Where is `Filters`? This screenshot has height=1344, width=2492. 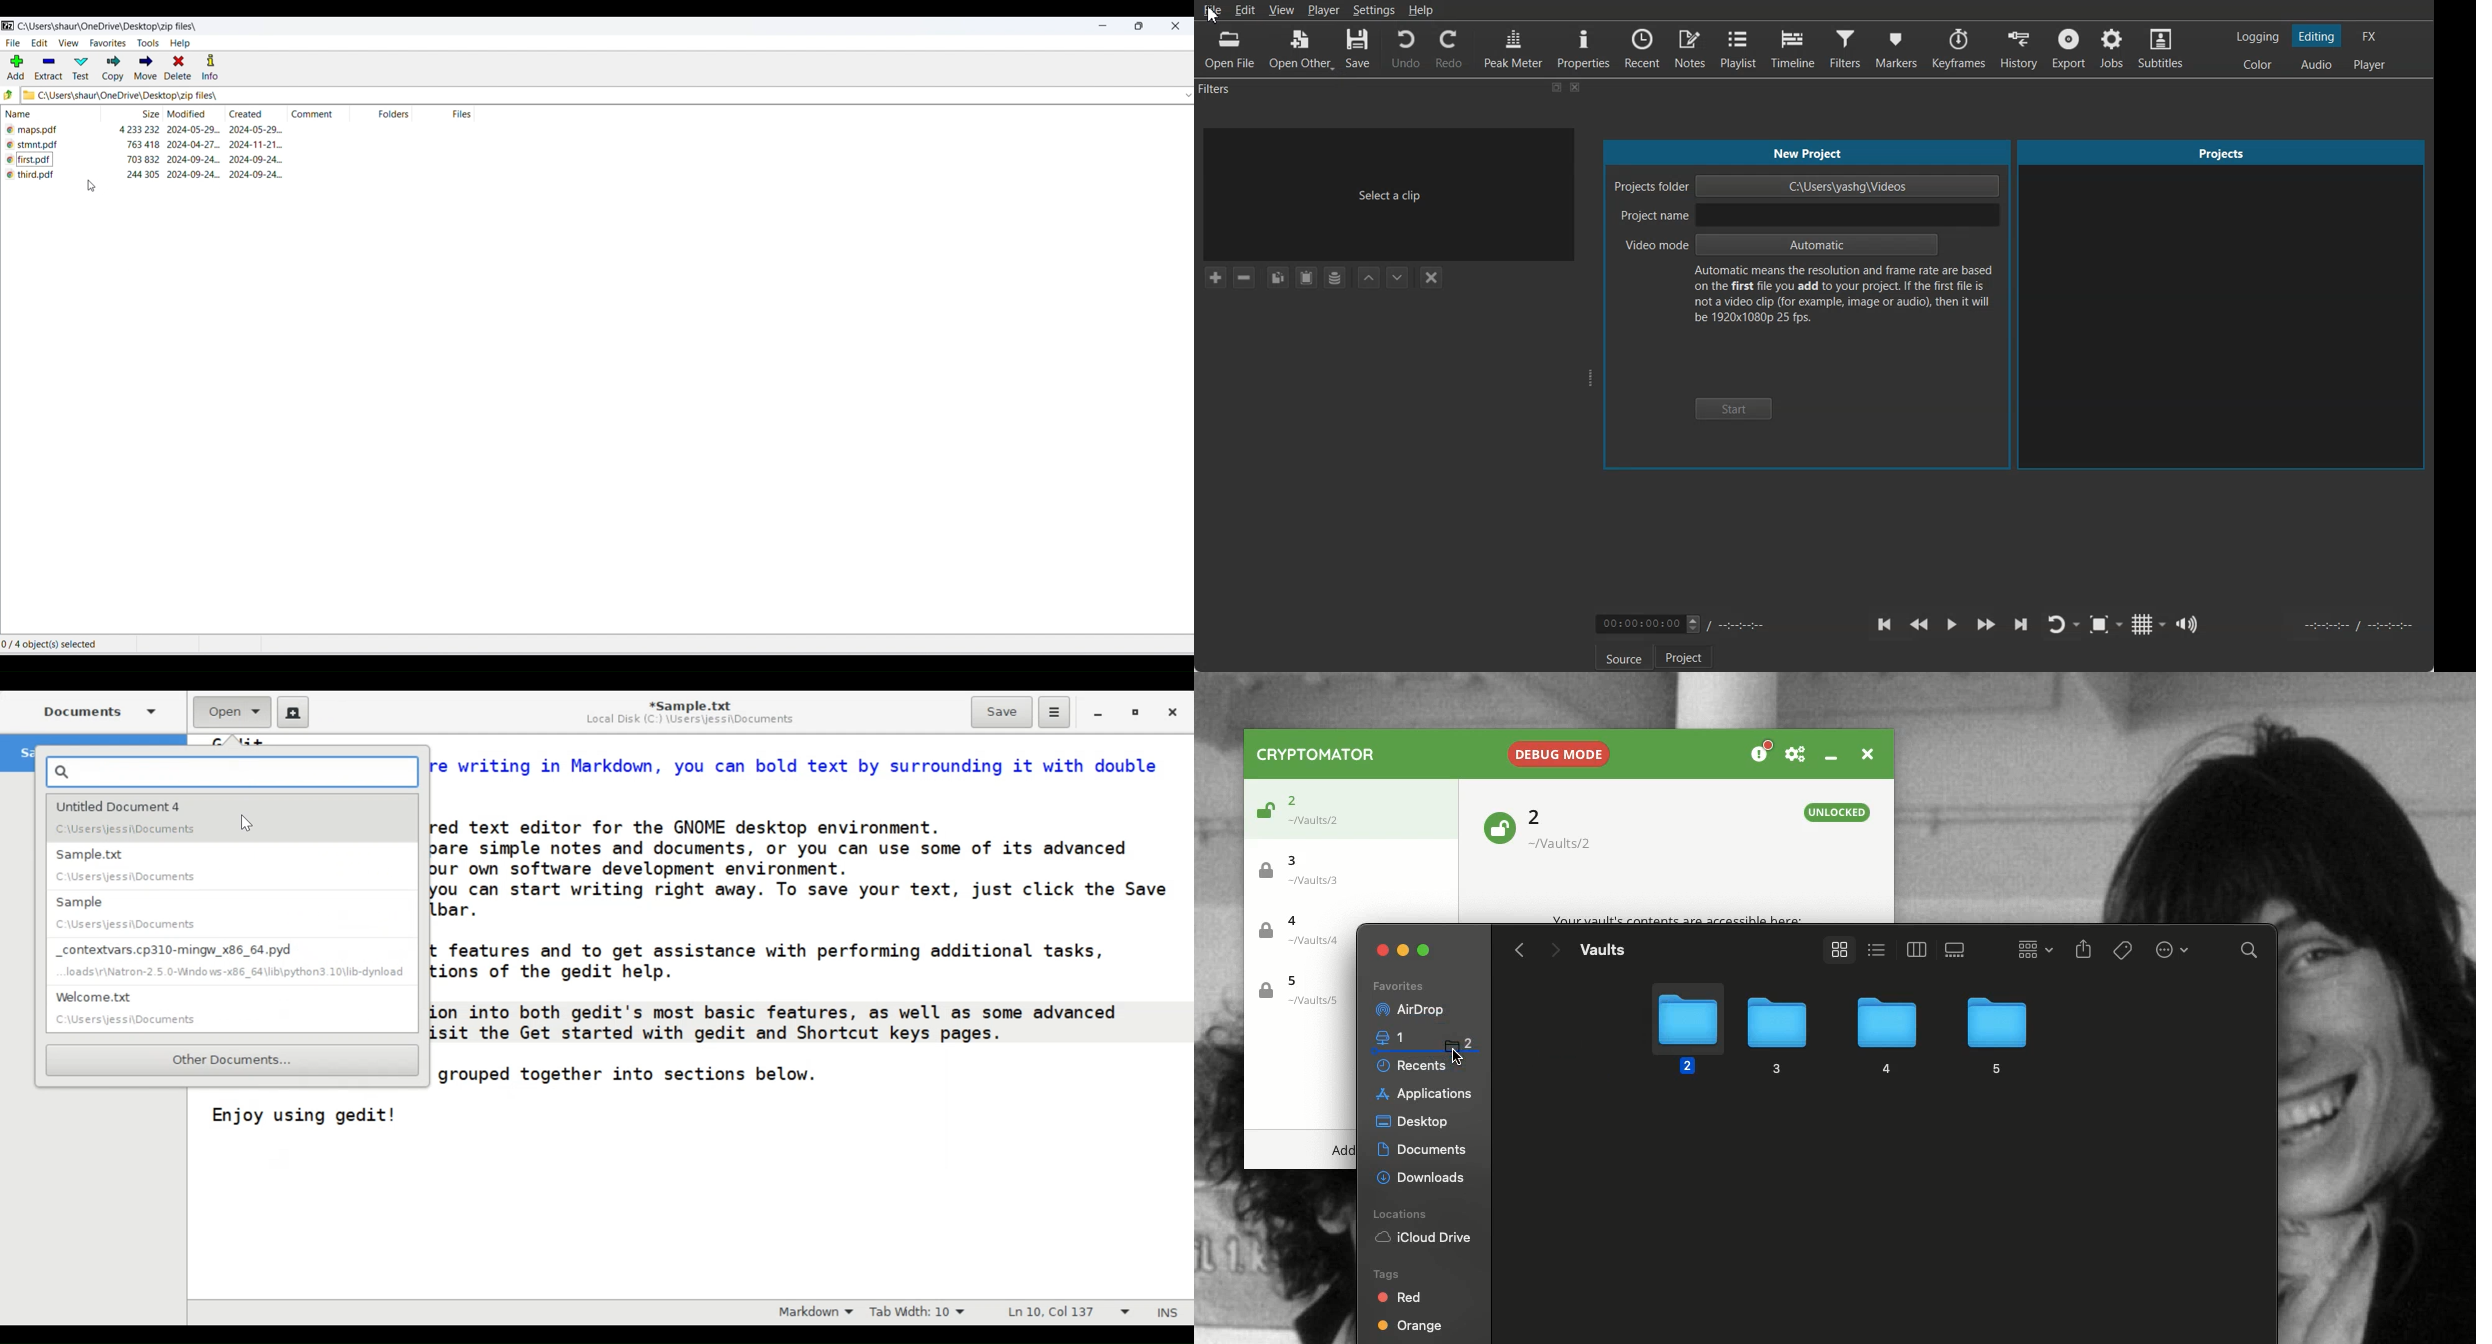 Filters is located at coordinates (1848, 48).